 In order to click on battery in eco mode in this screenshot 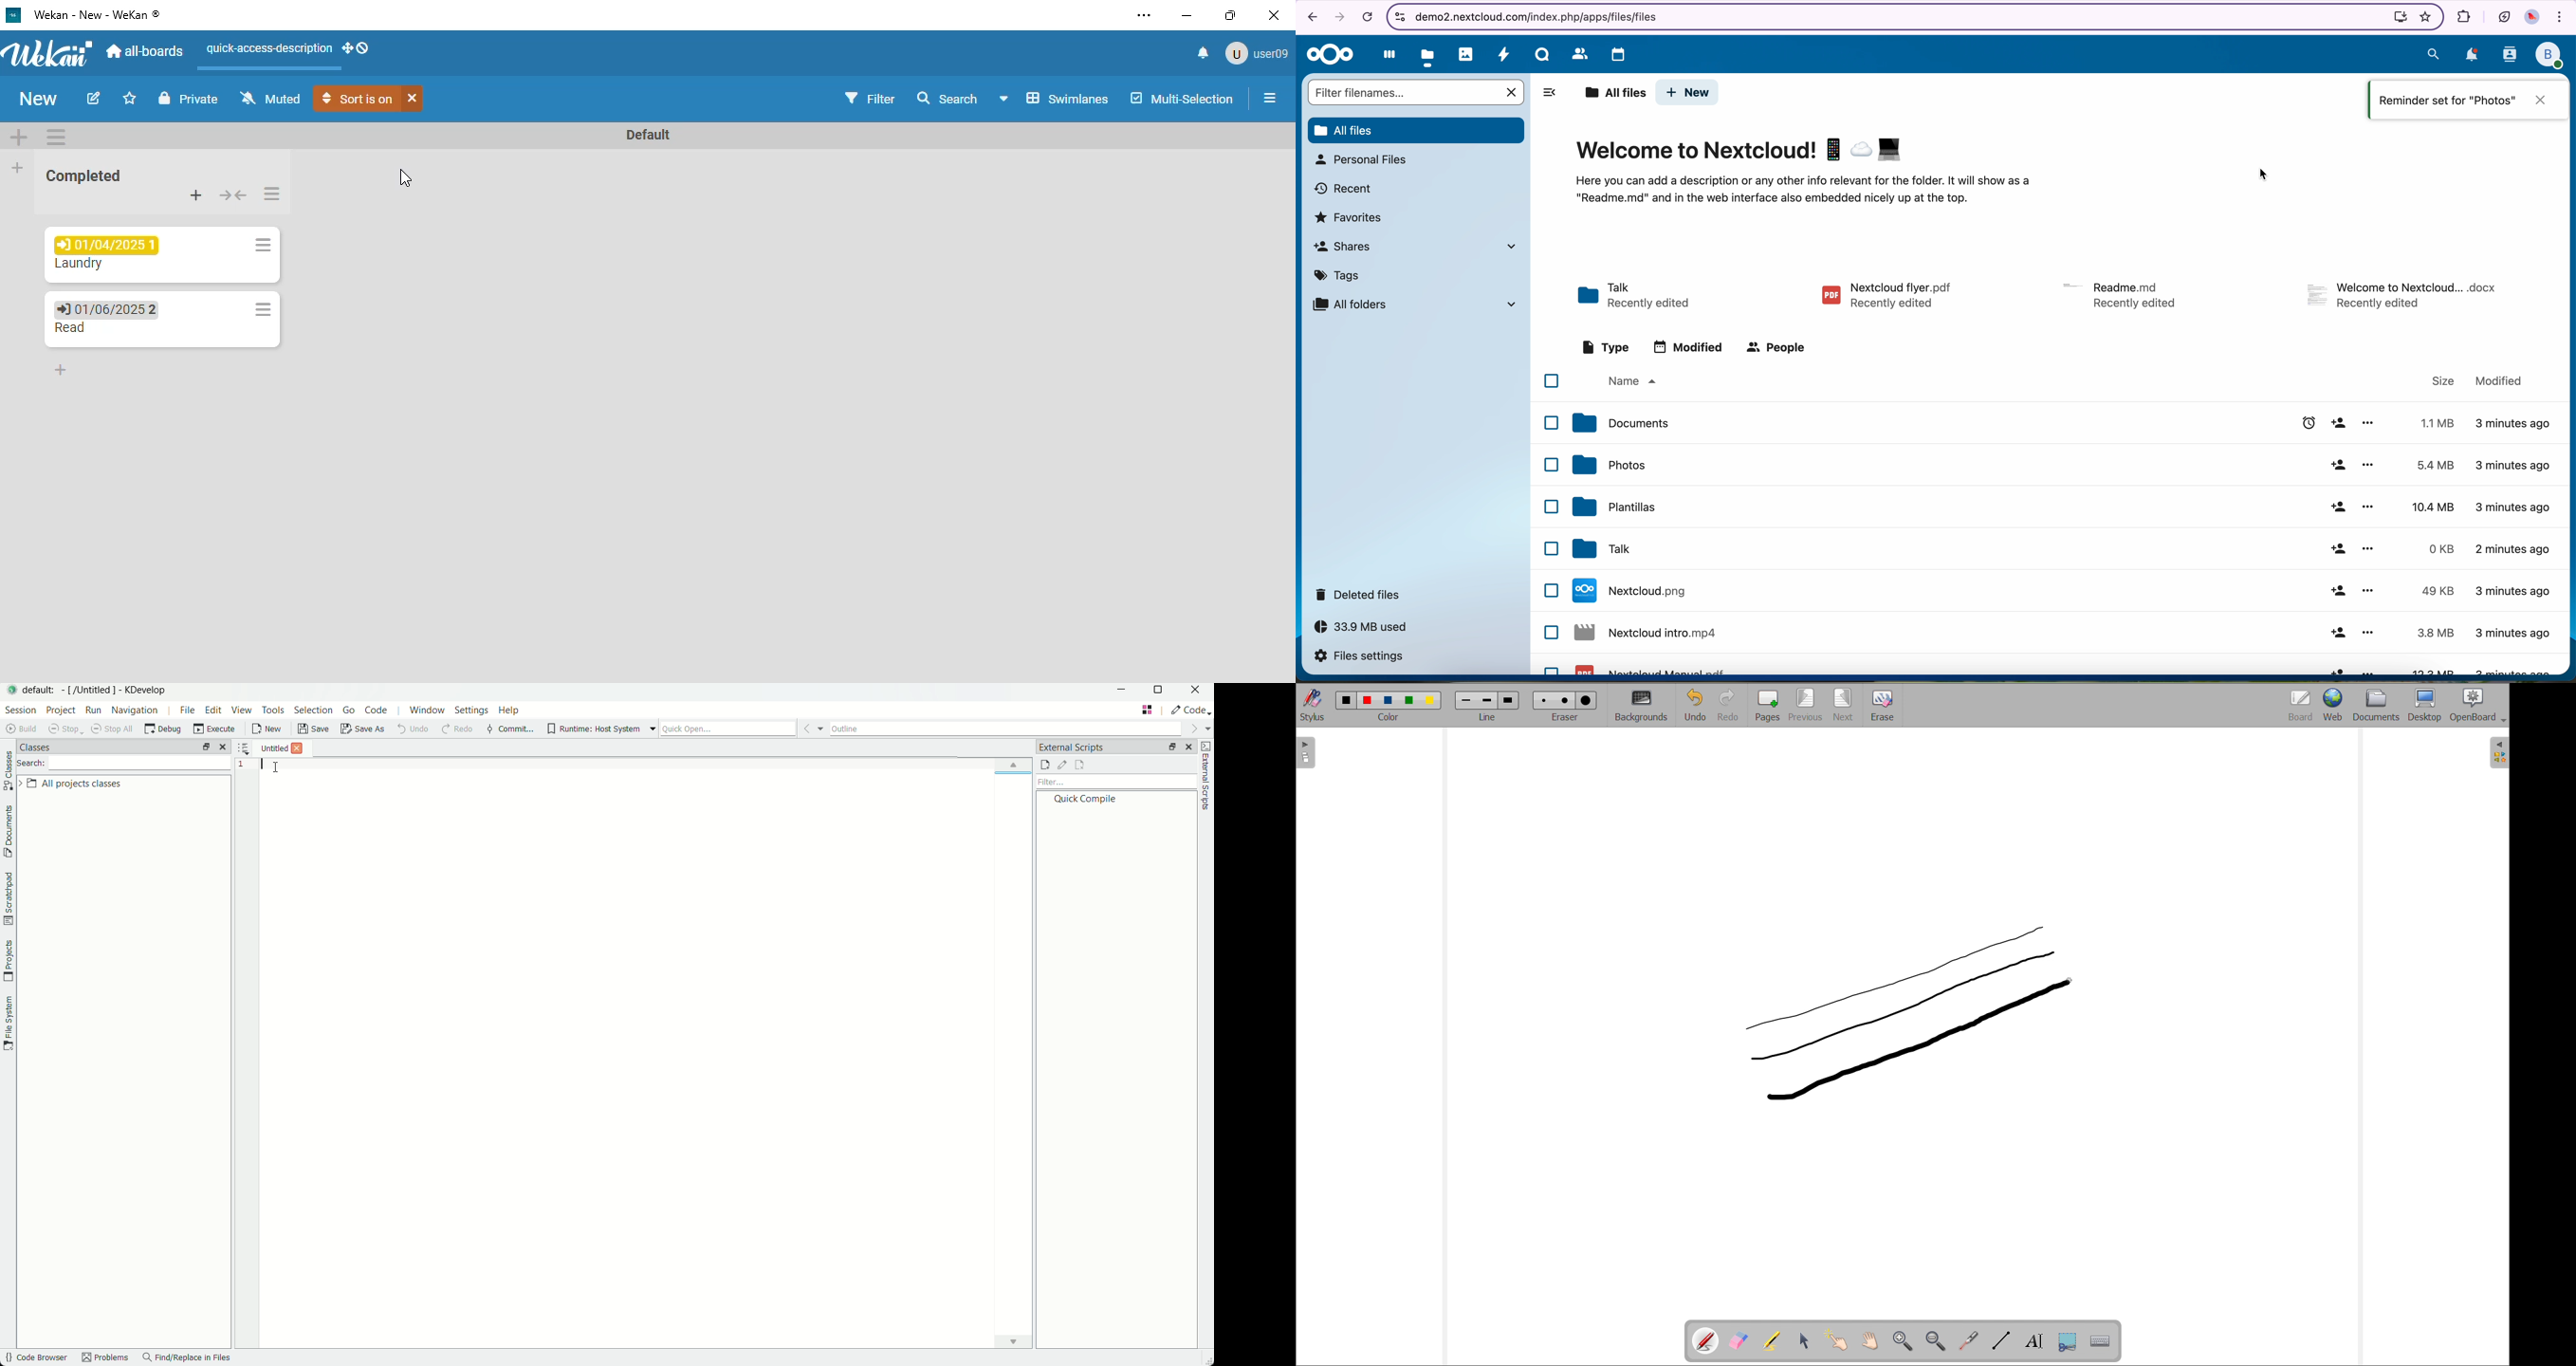, I will do `click(2503, 15)`.